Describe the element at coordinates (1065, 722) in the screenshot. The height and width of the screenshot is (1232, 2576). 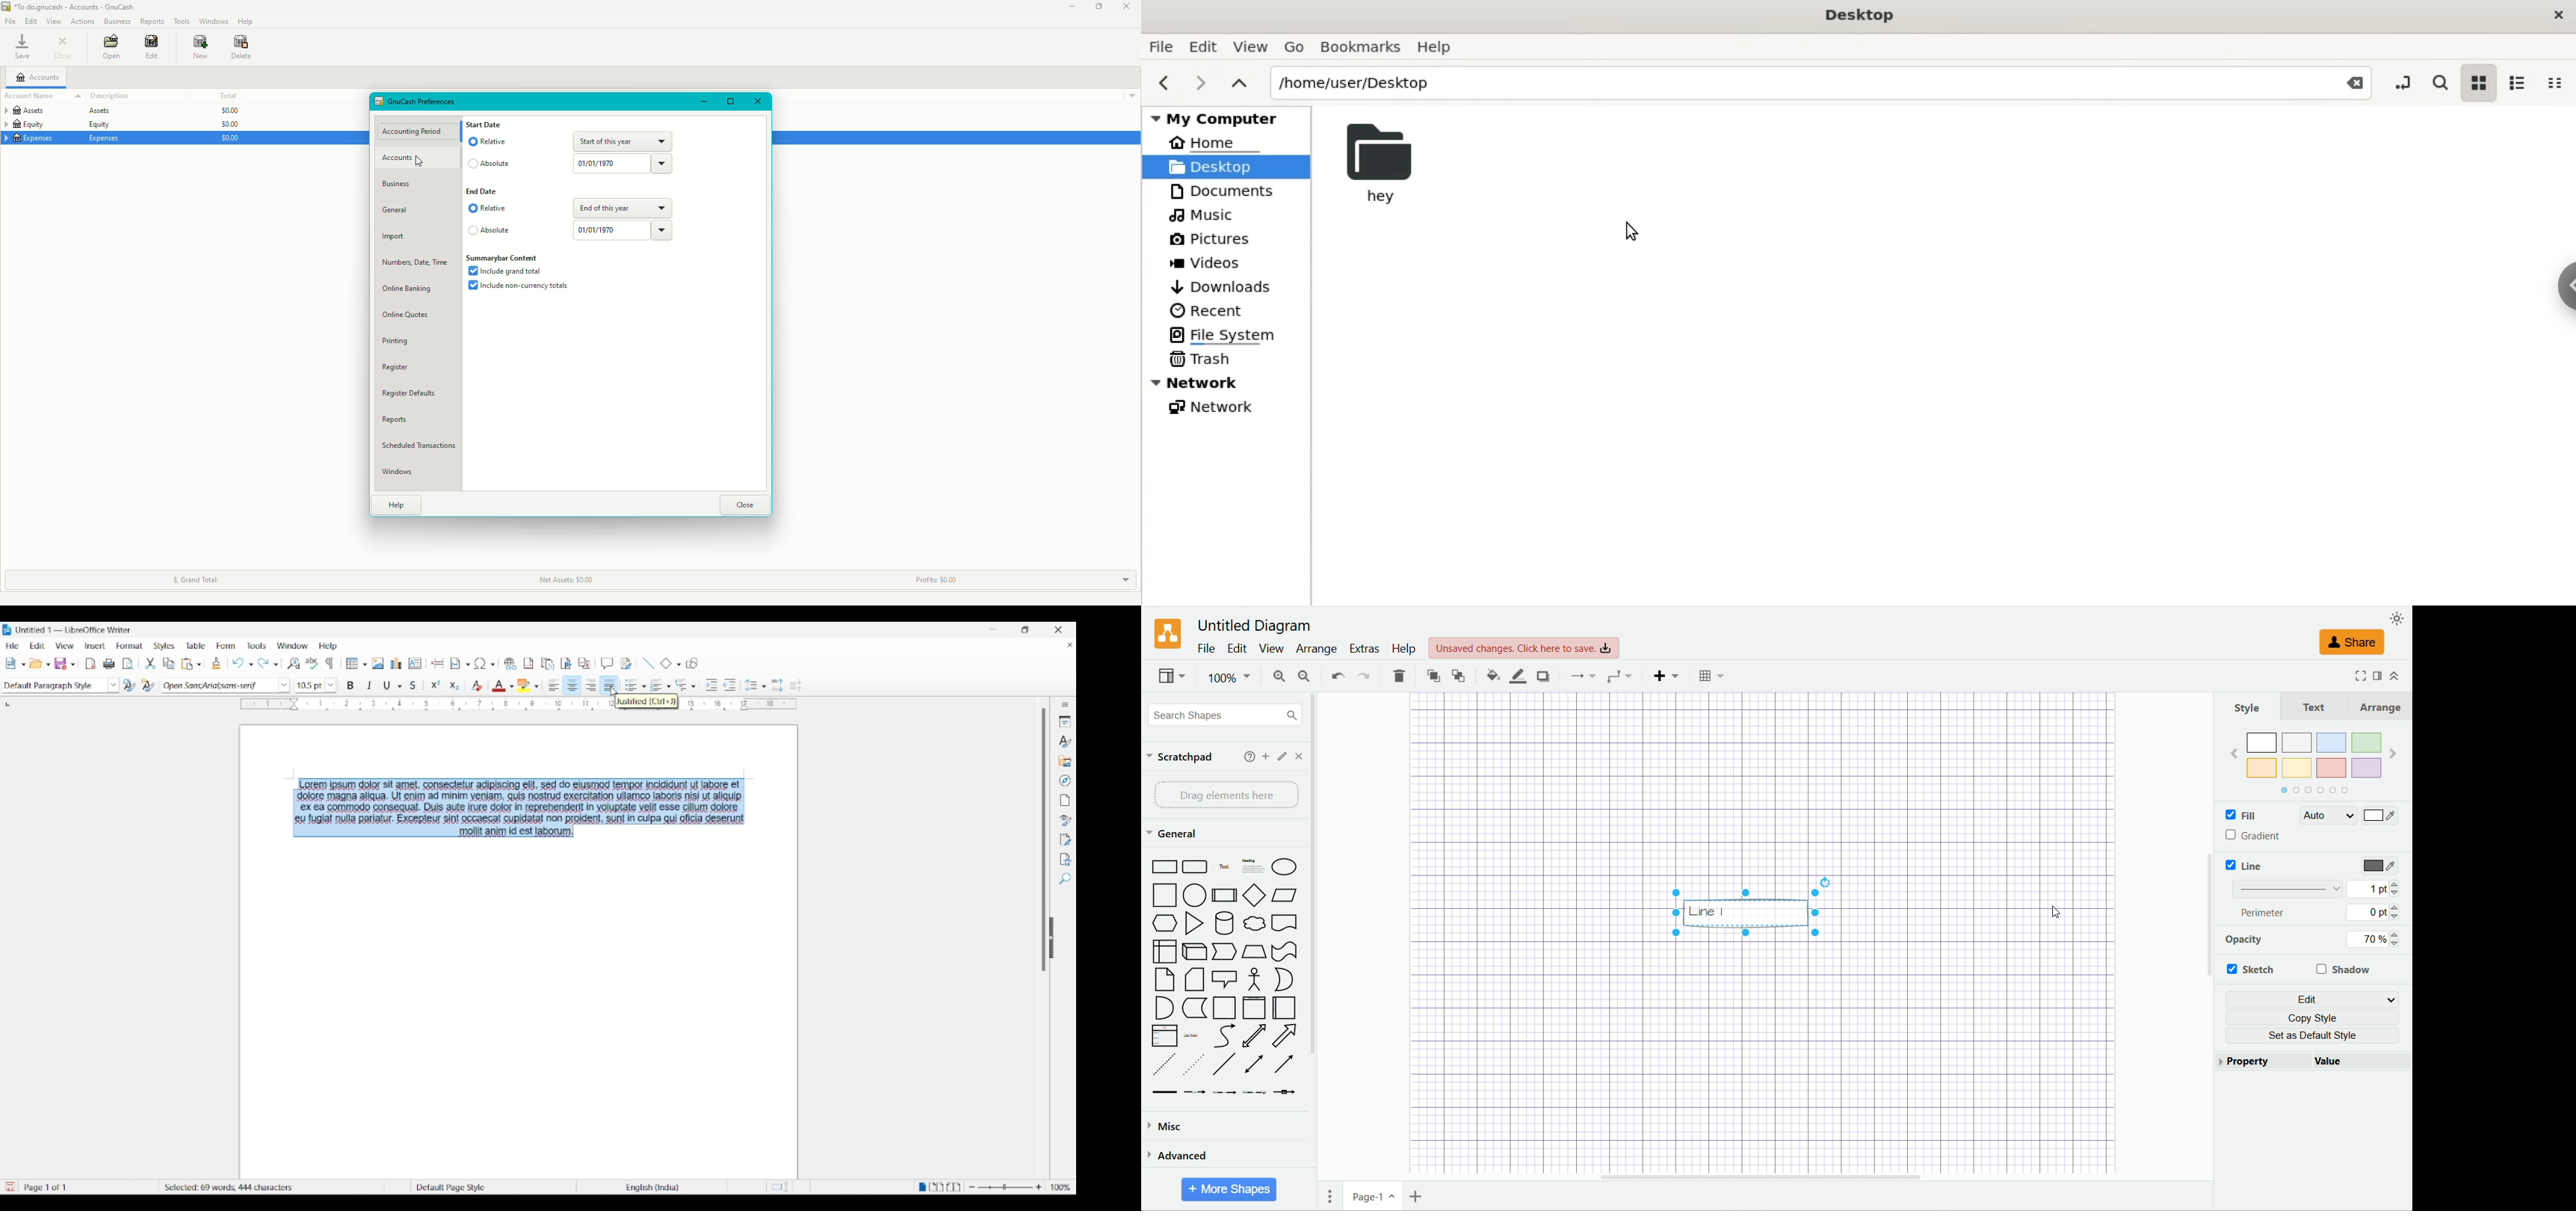
I see `Properties` at that location.